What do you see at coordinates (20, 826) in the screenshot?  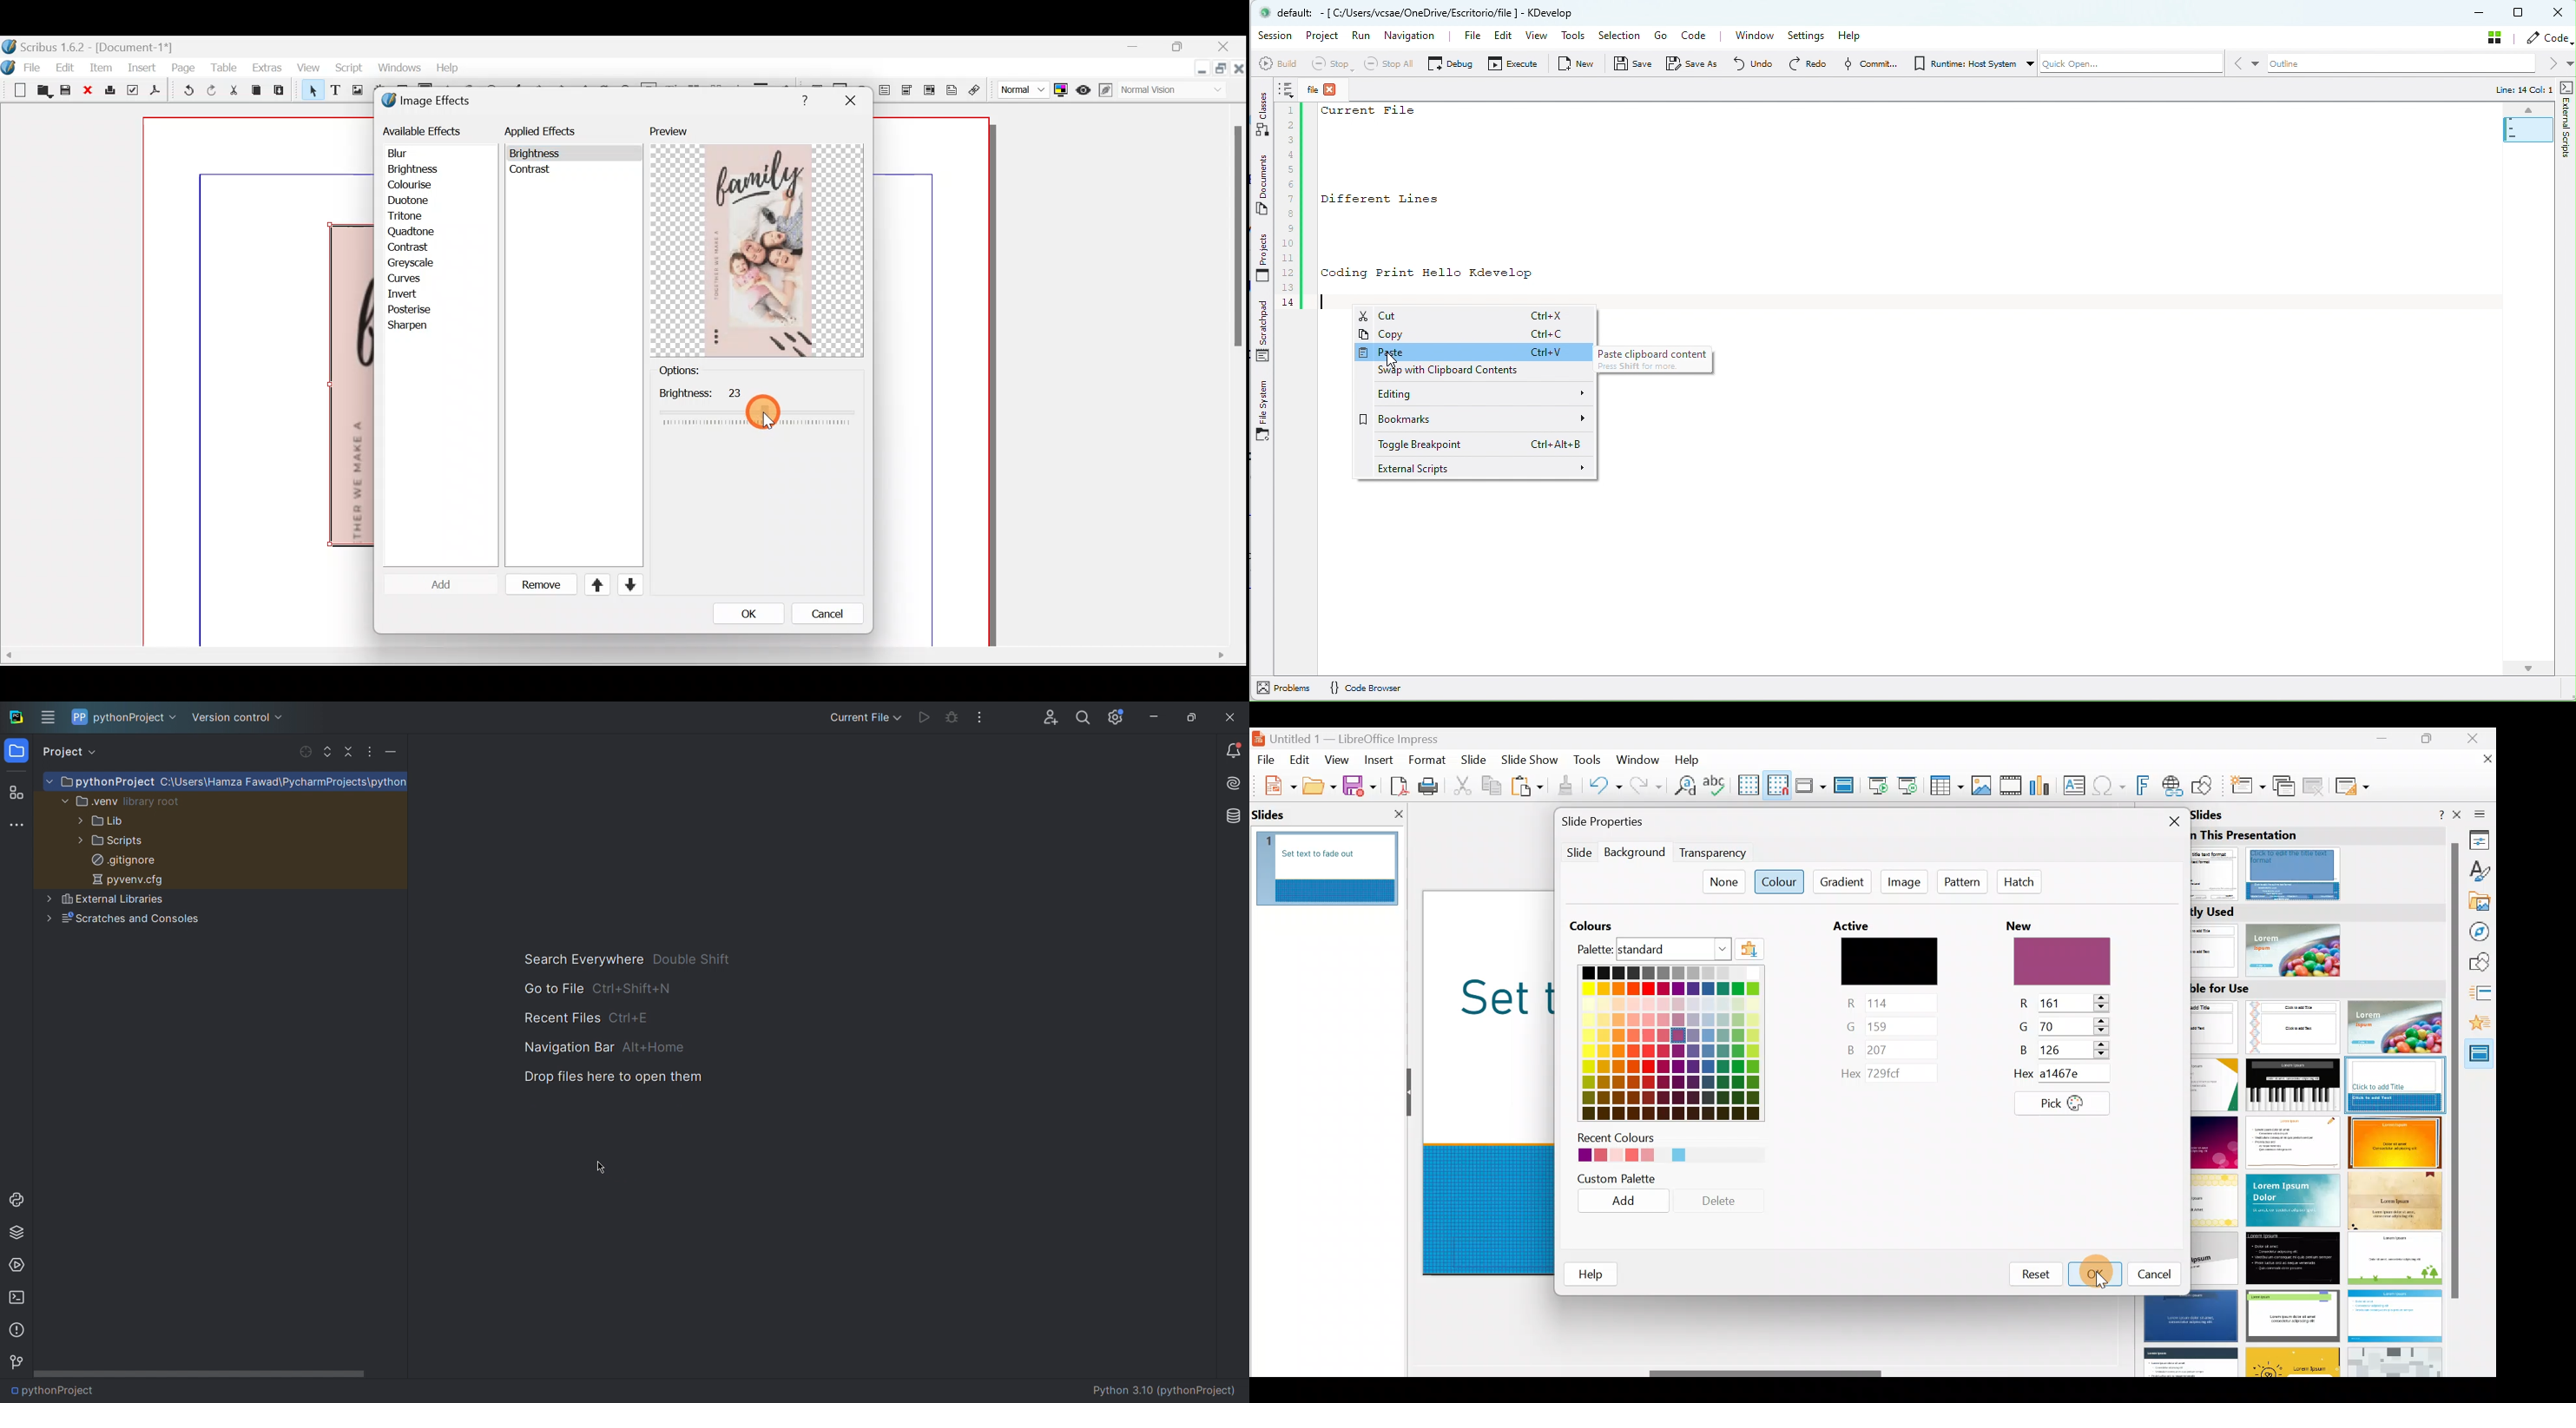 I see `More` at bounding box center [20, 826].